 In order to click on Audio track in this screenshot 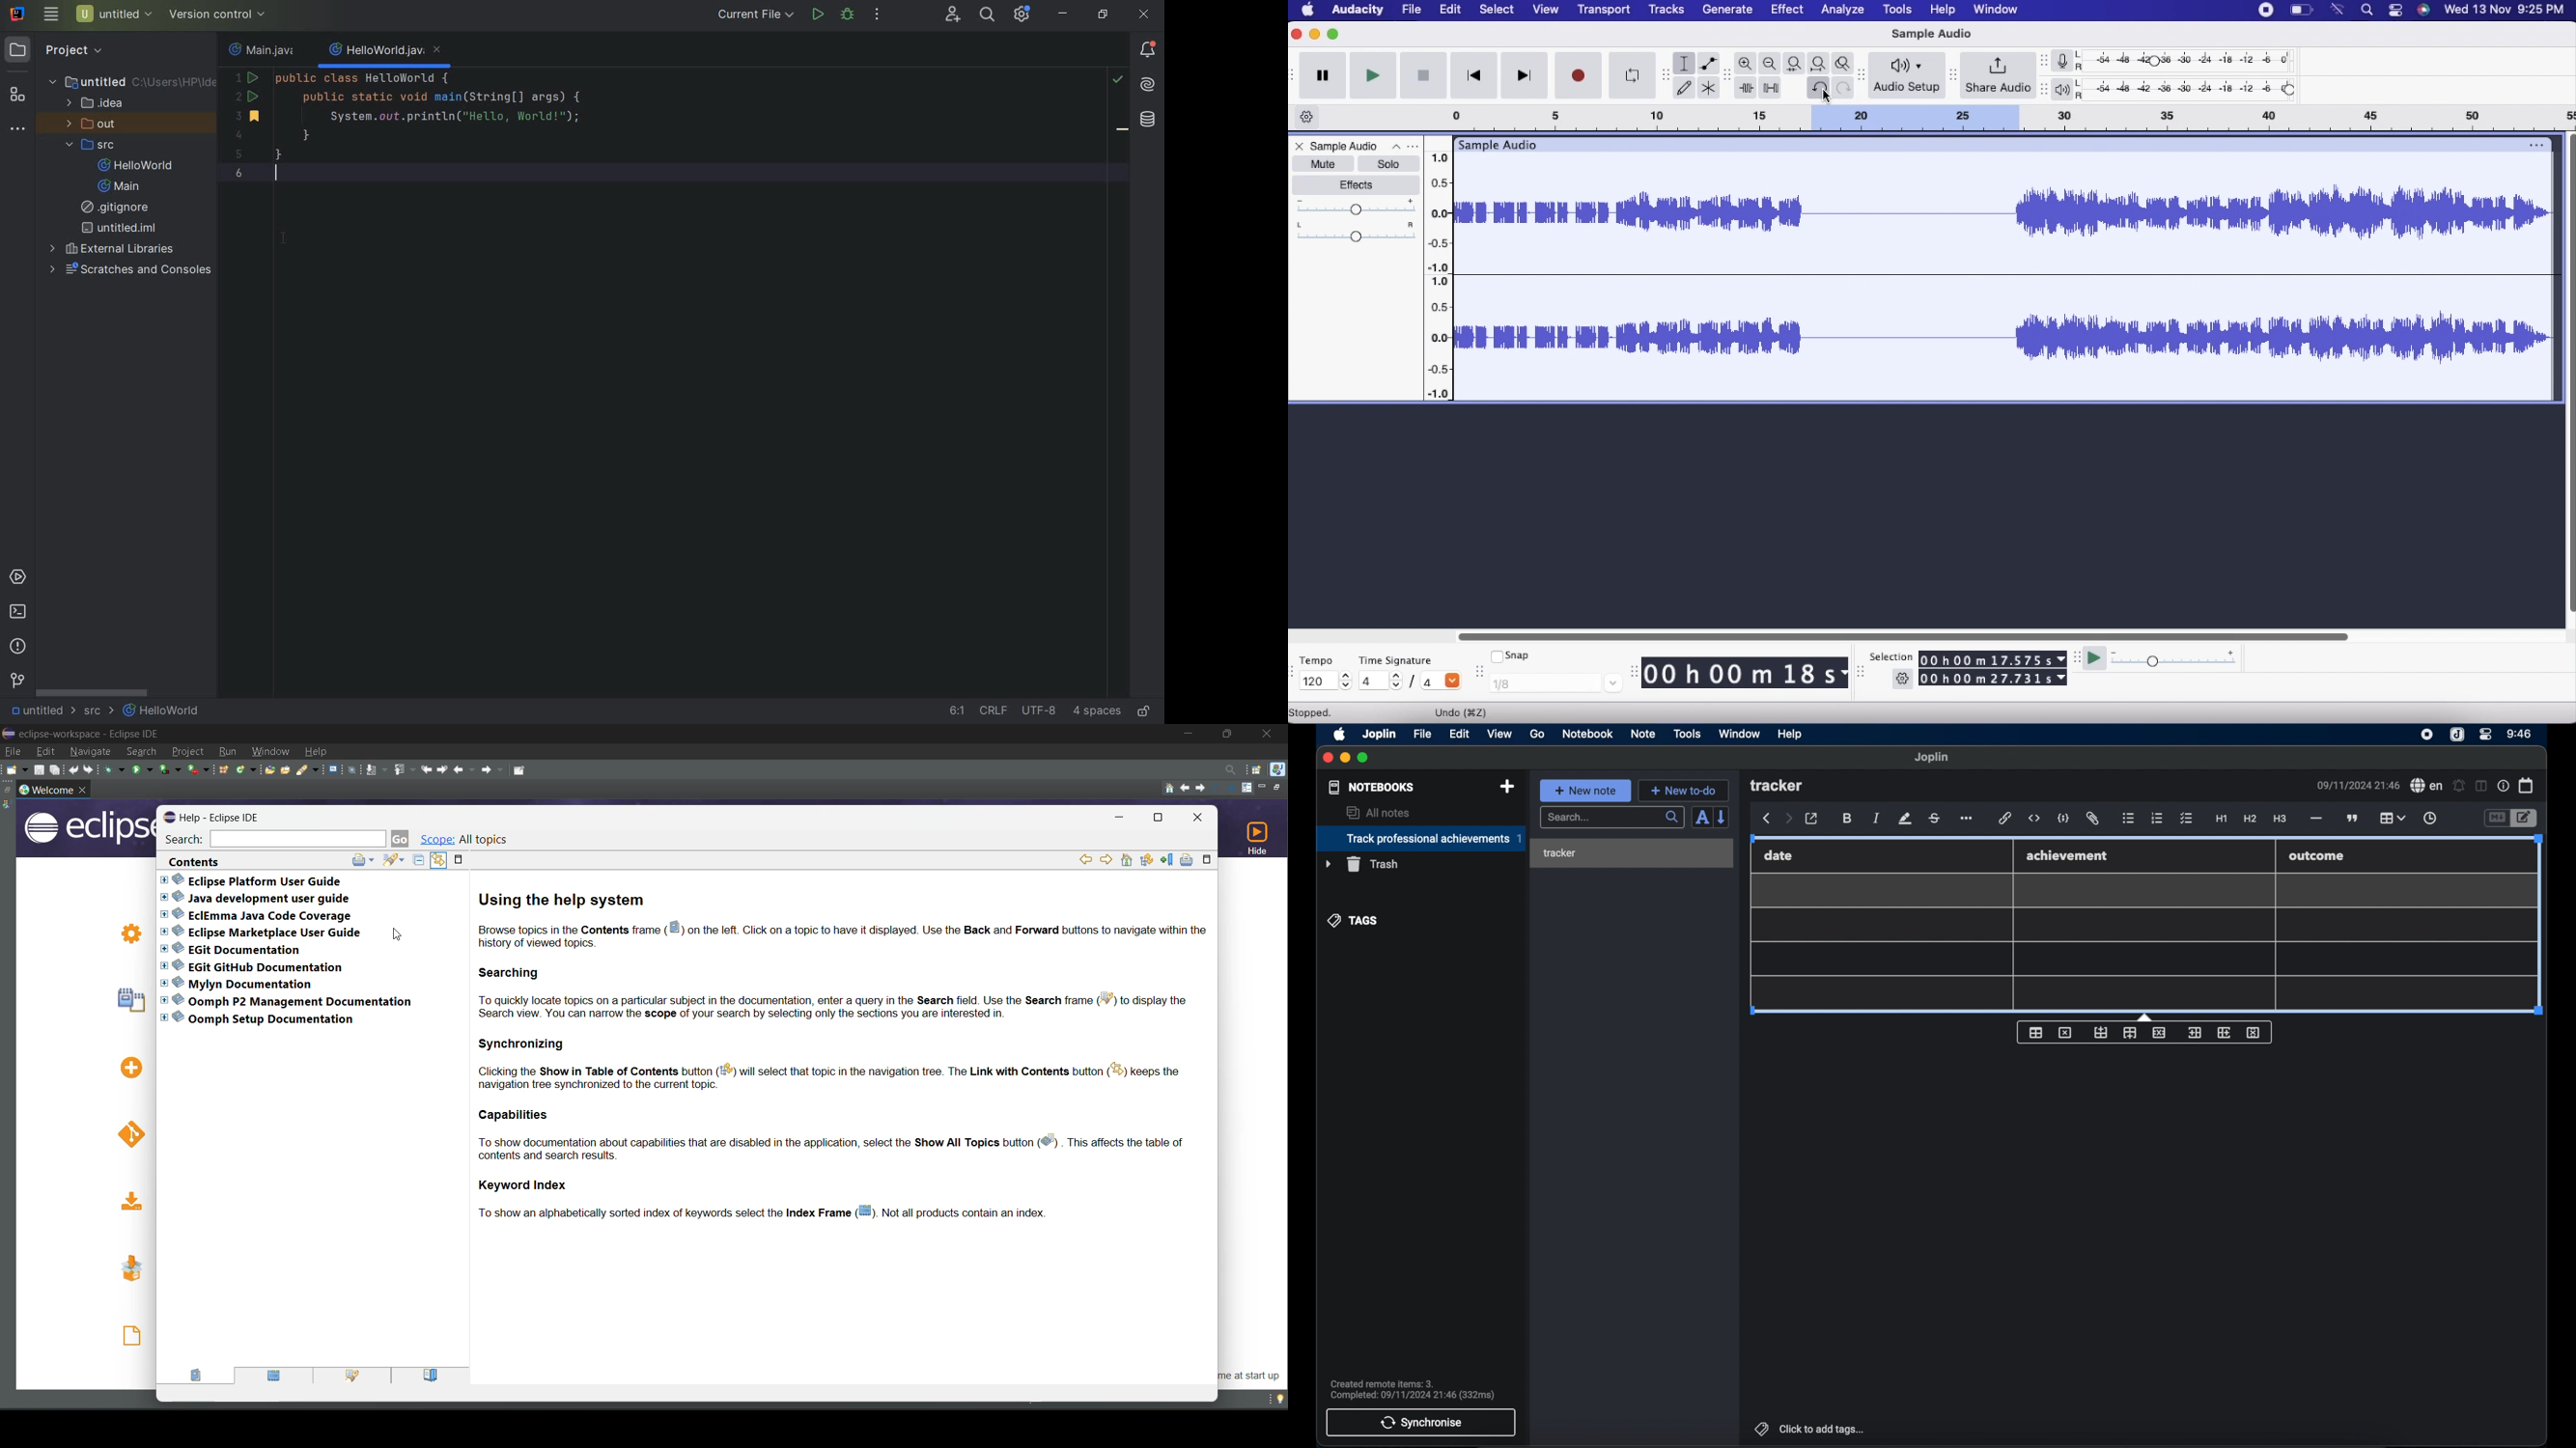, I will do `click(2007, 339)`.